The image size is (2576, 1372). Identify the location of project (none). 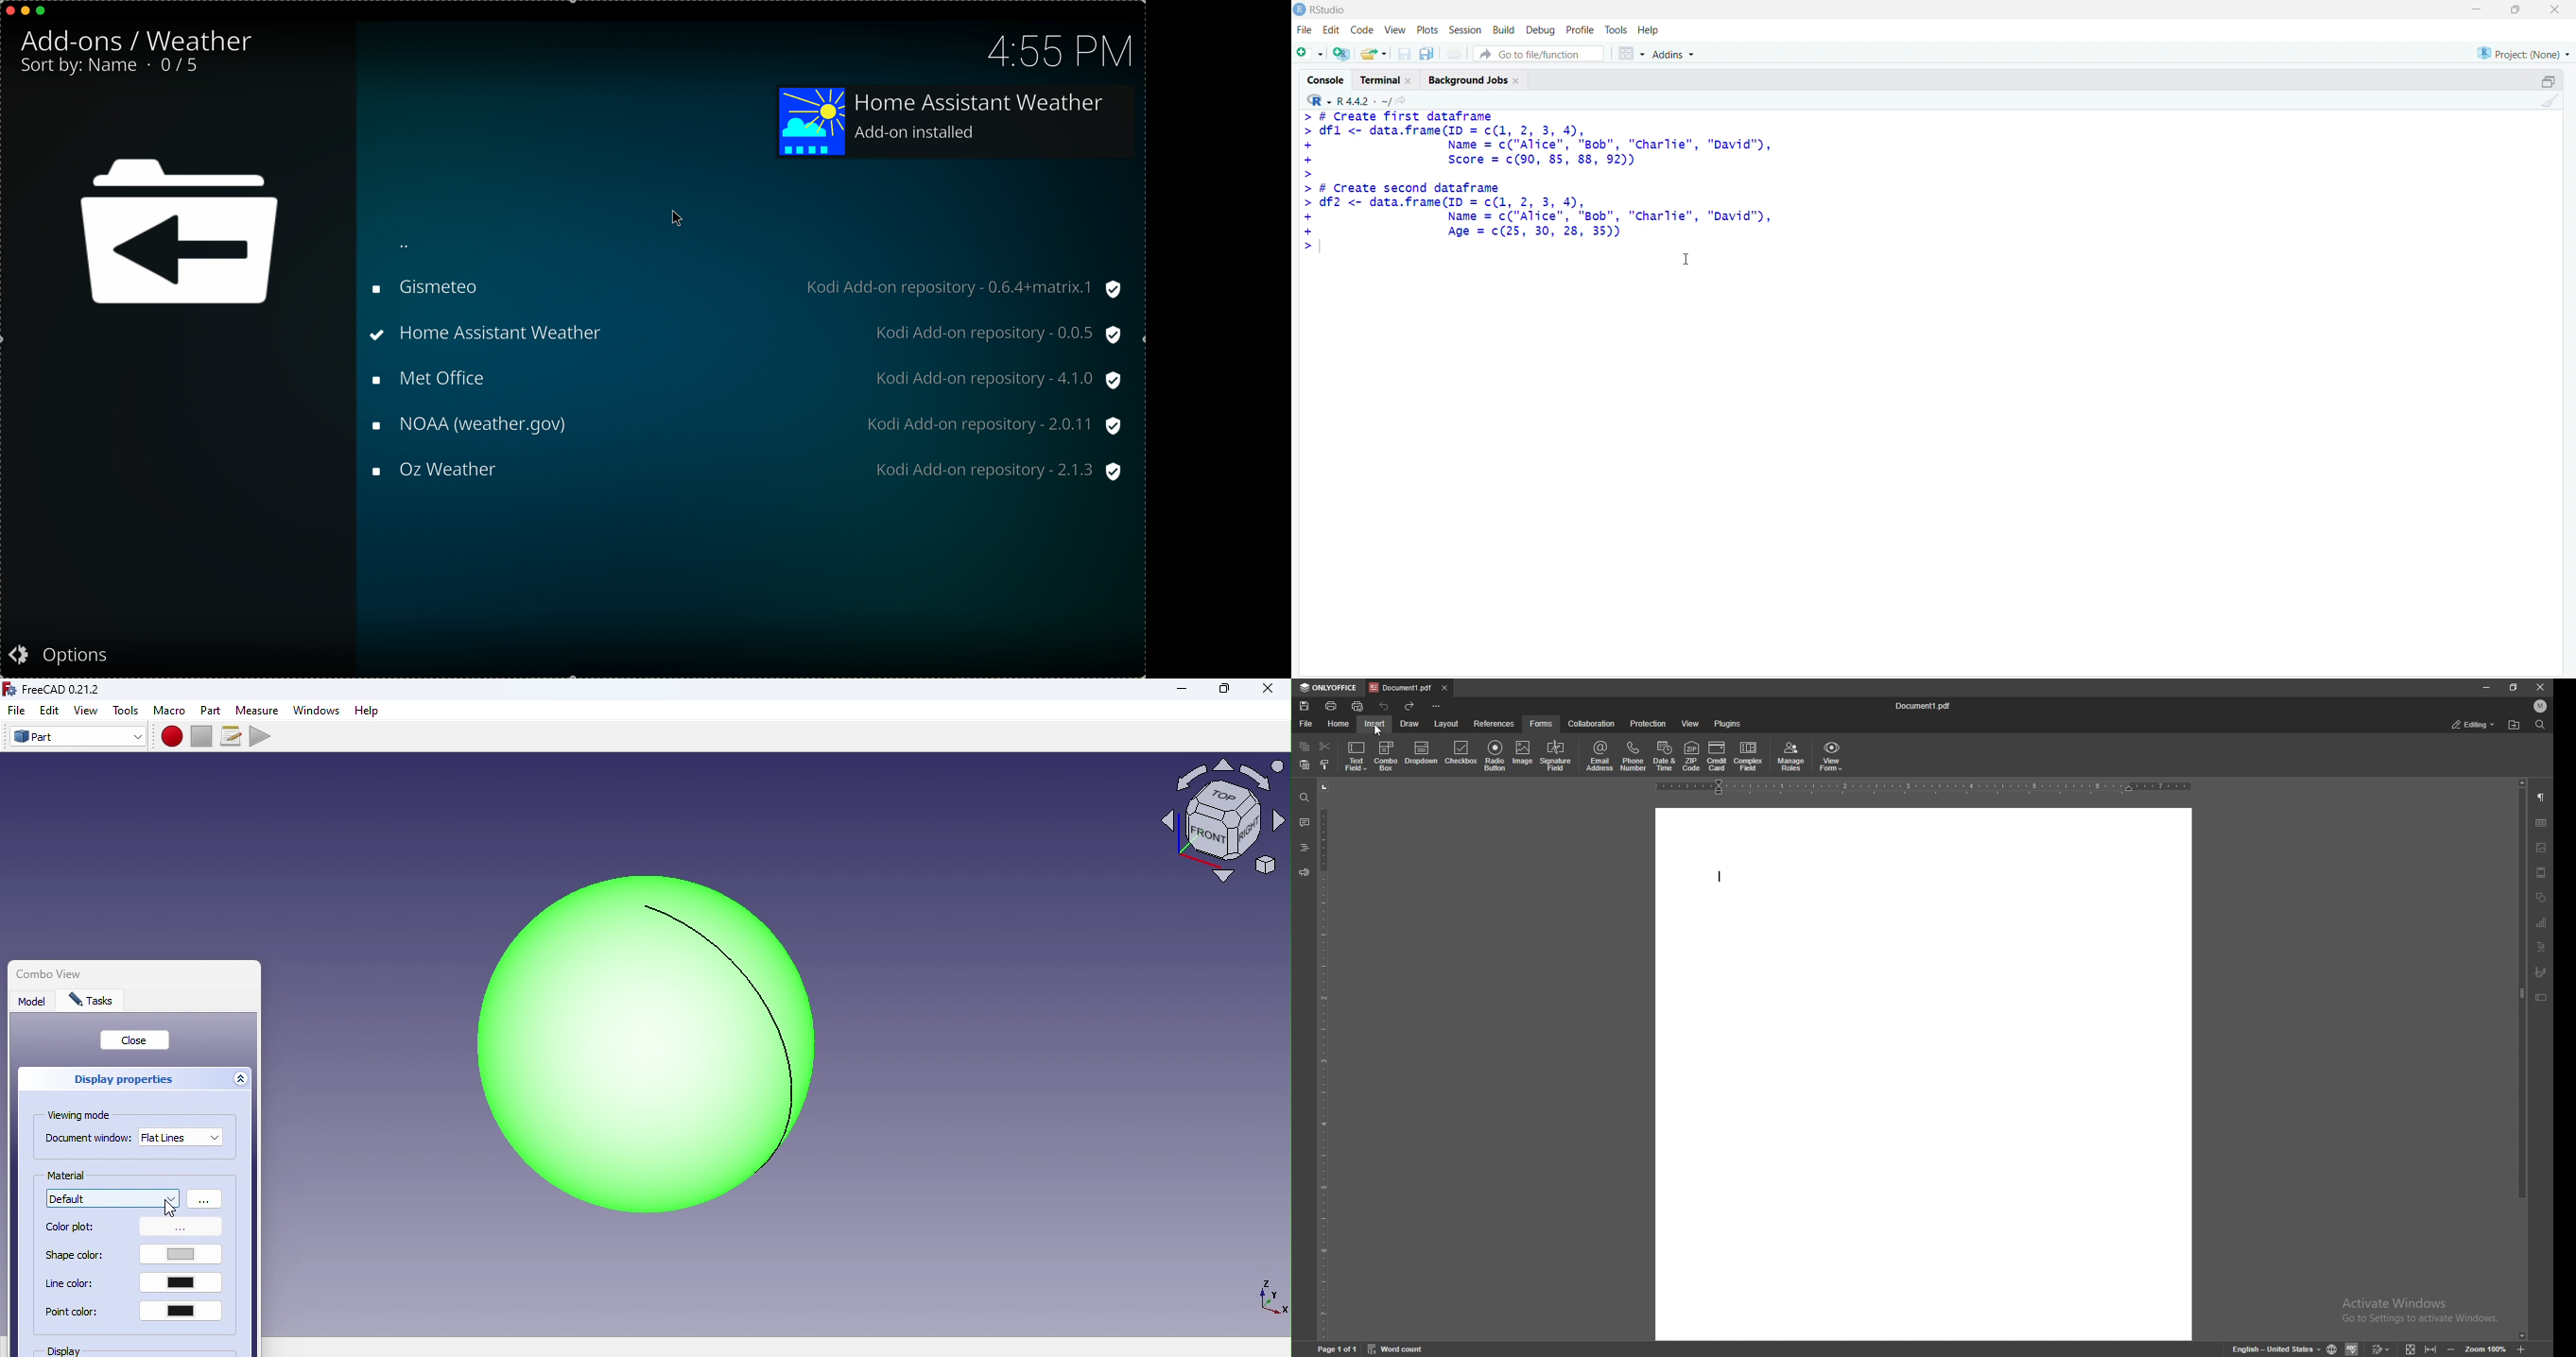
(2524, 53).